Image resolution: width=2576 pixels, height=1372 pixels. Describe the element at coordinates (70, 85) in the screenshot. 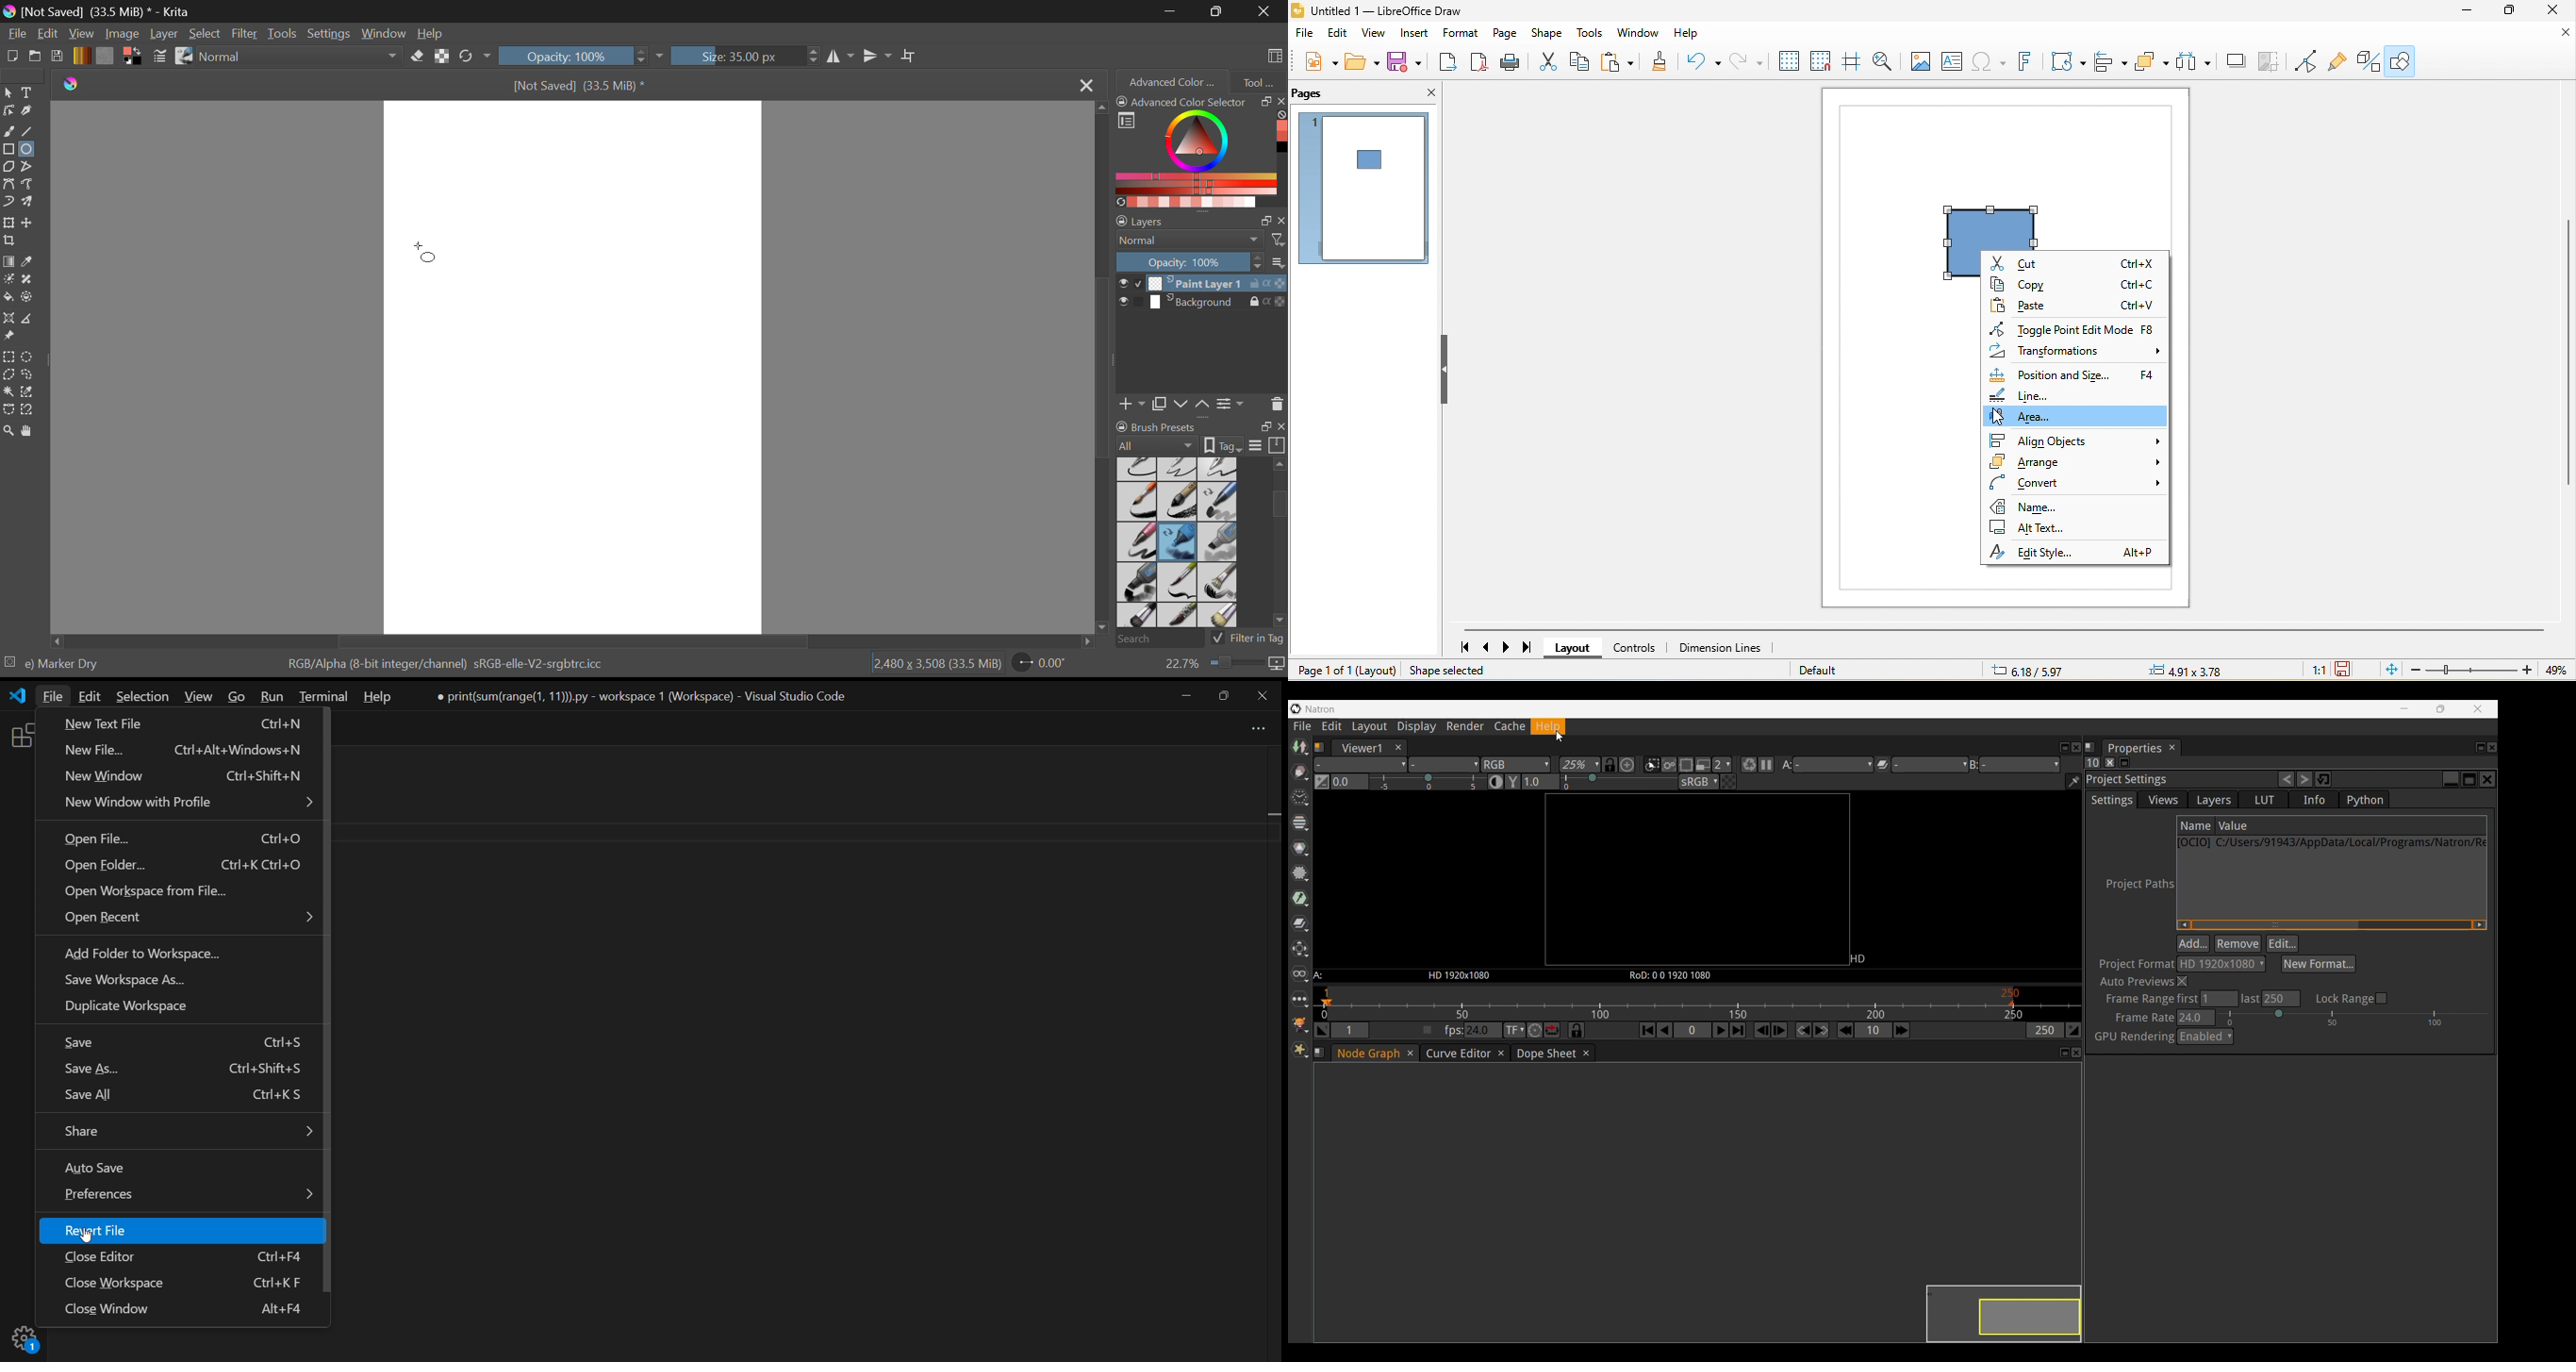

I see `Krita Logo` at that location.